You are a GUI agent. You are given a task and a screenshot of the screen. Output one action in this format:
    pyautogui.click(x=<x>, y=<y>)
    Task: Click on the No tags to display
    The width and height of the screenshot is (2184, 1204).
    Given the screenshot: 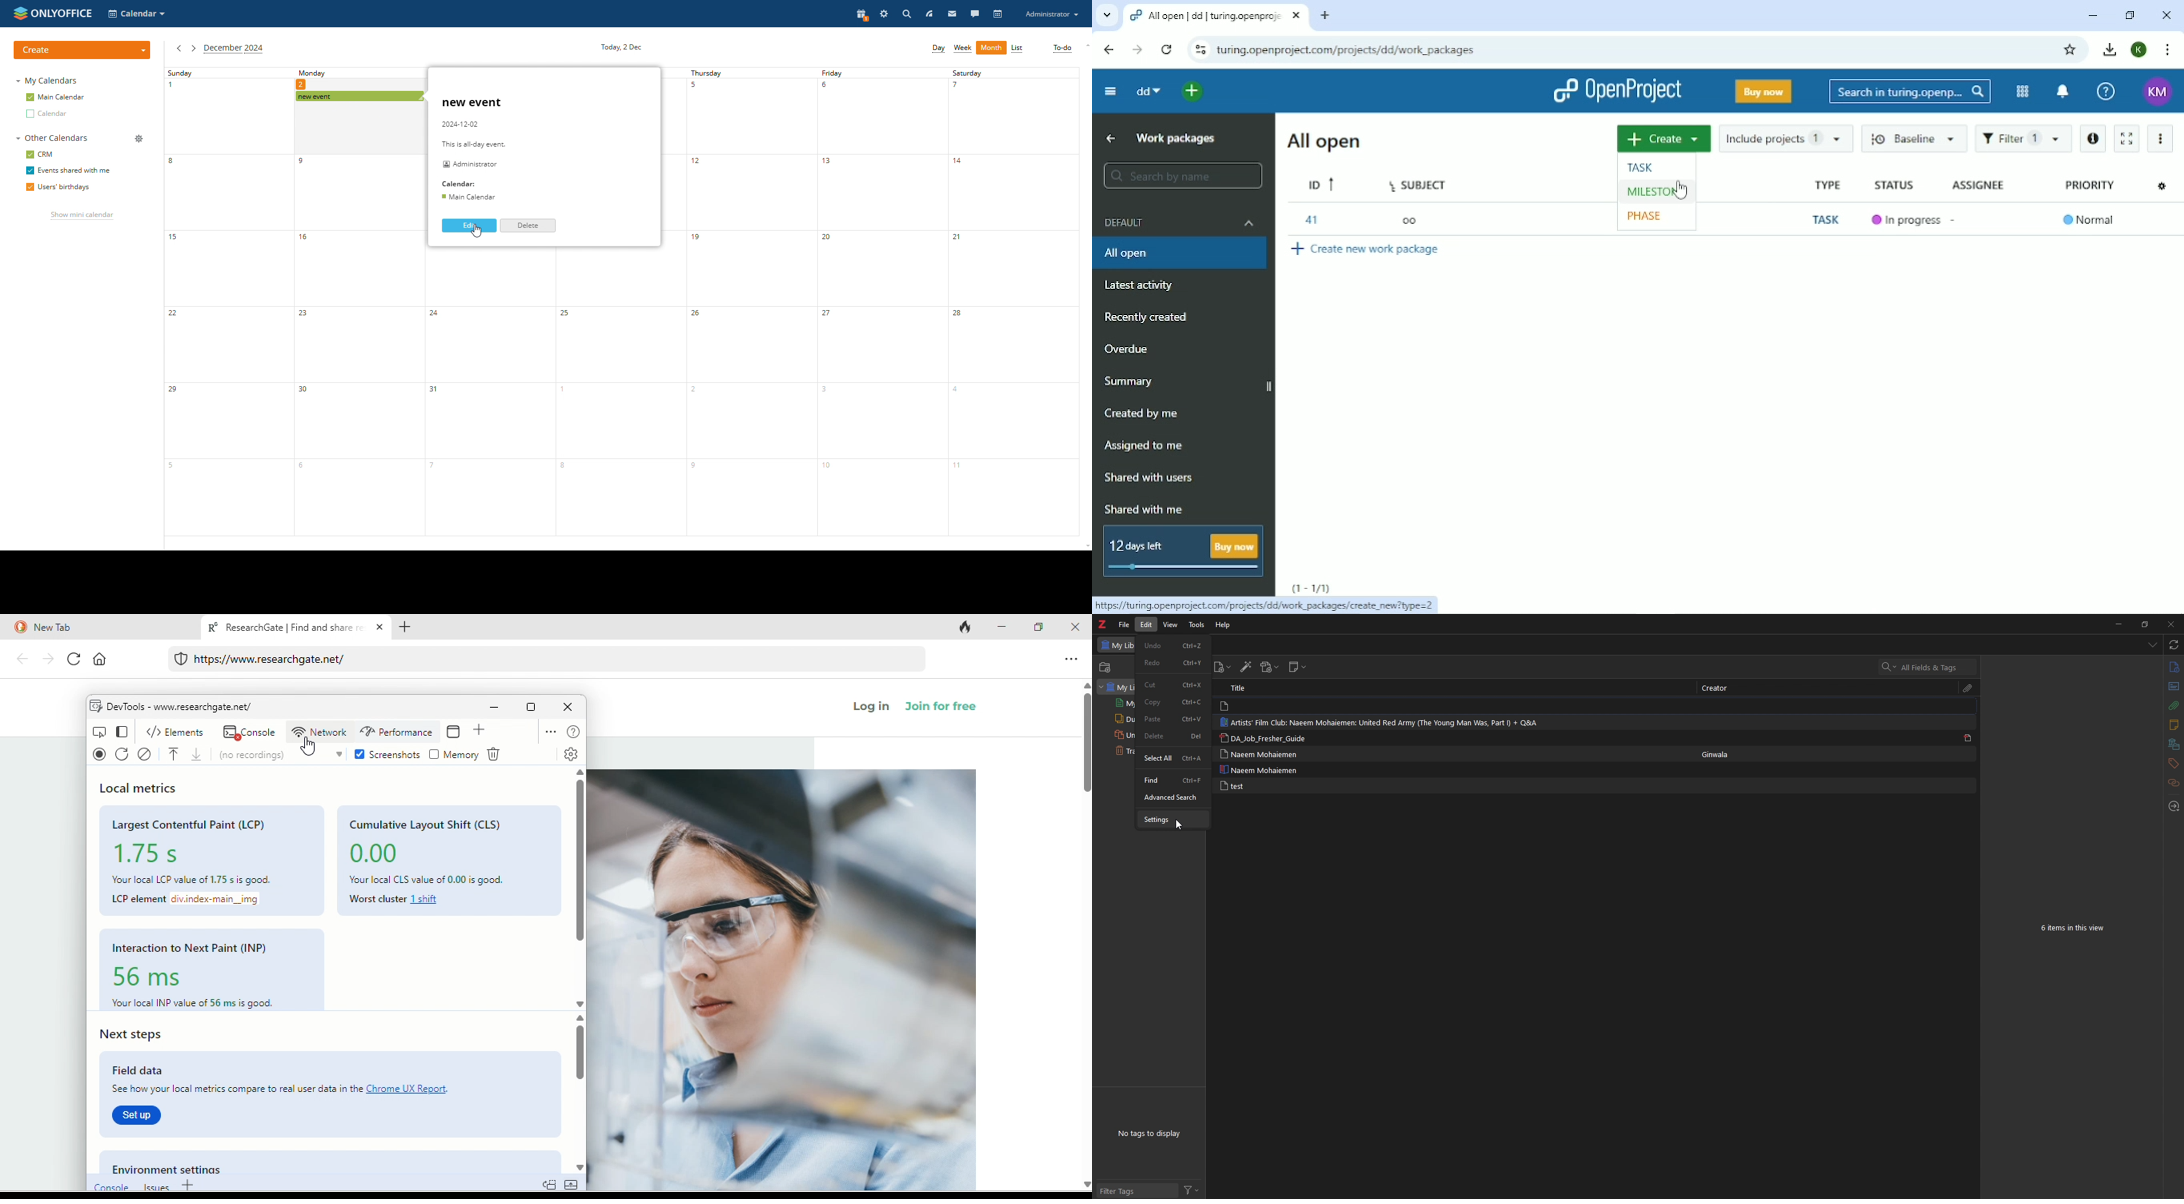 What is the action you would take?
    pyautogui.click(x=1151, y=1133)
    